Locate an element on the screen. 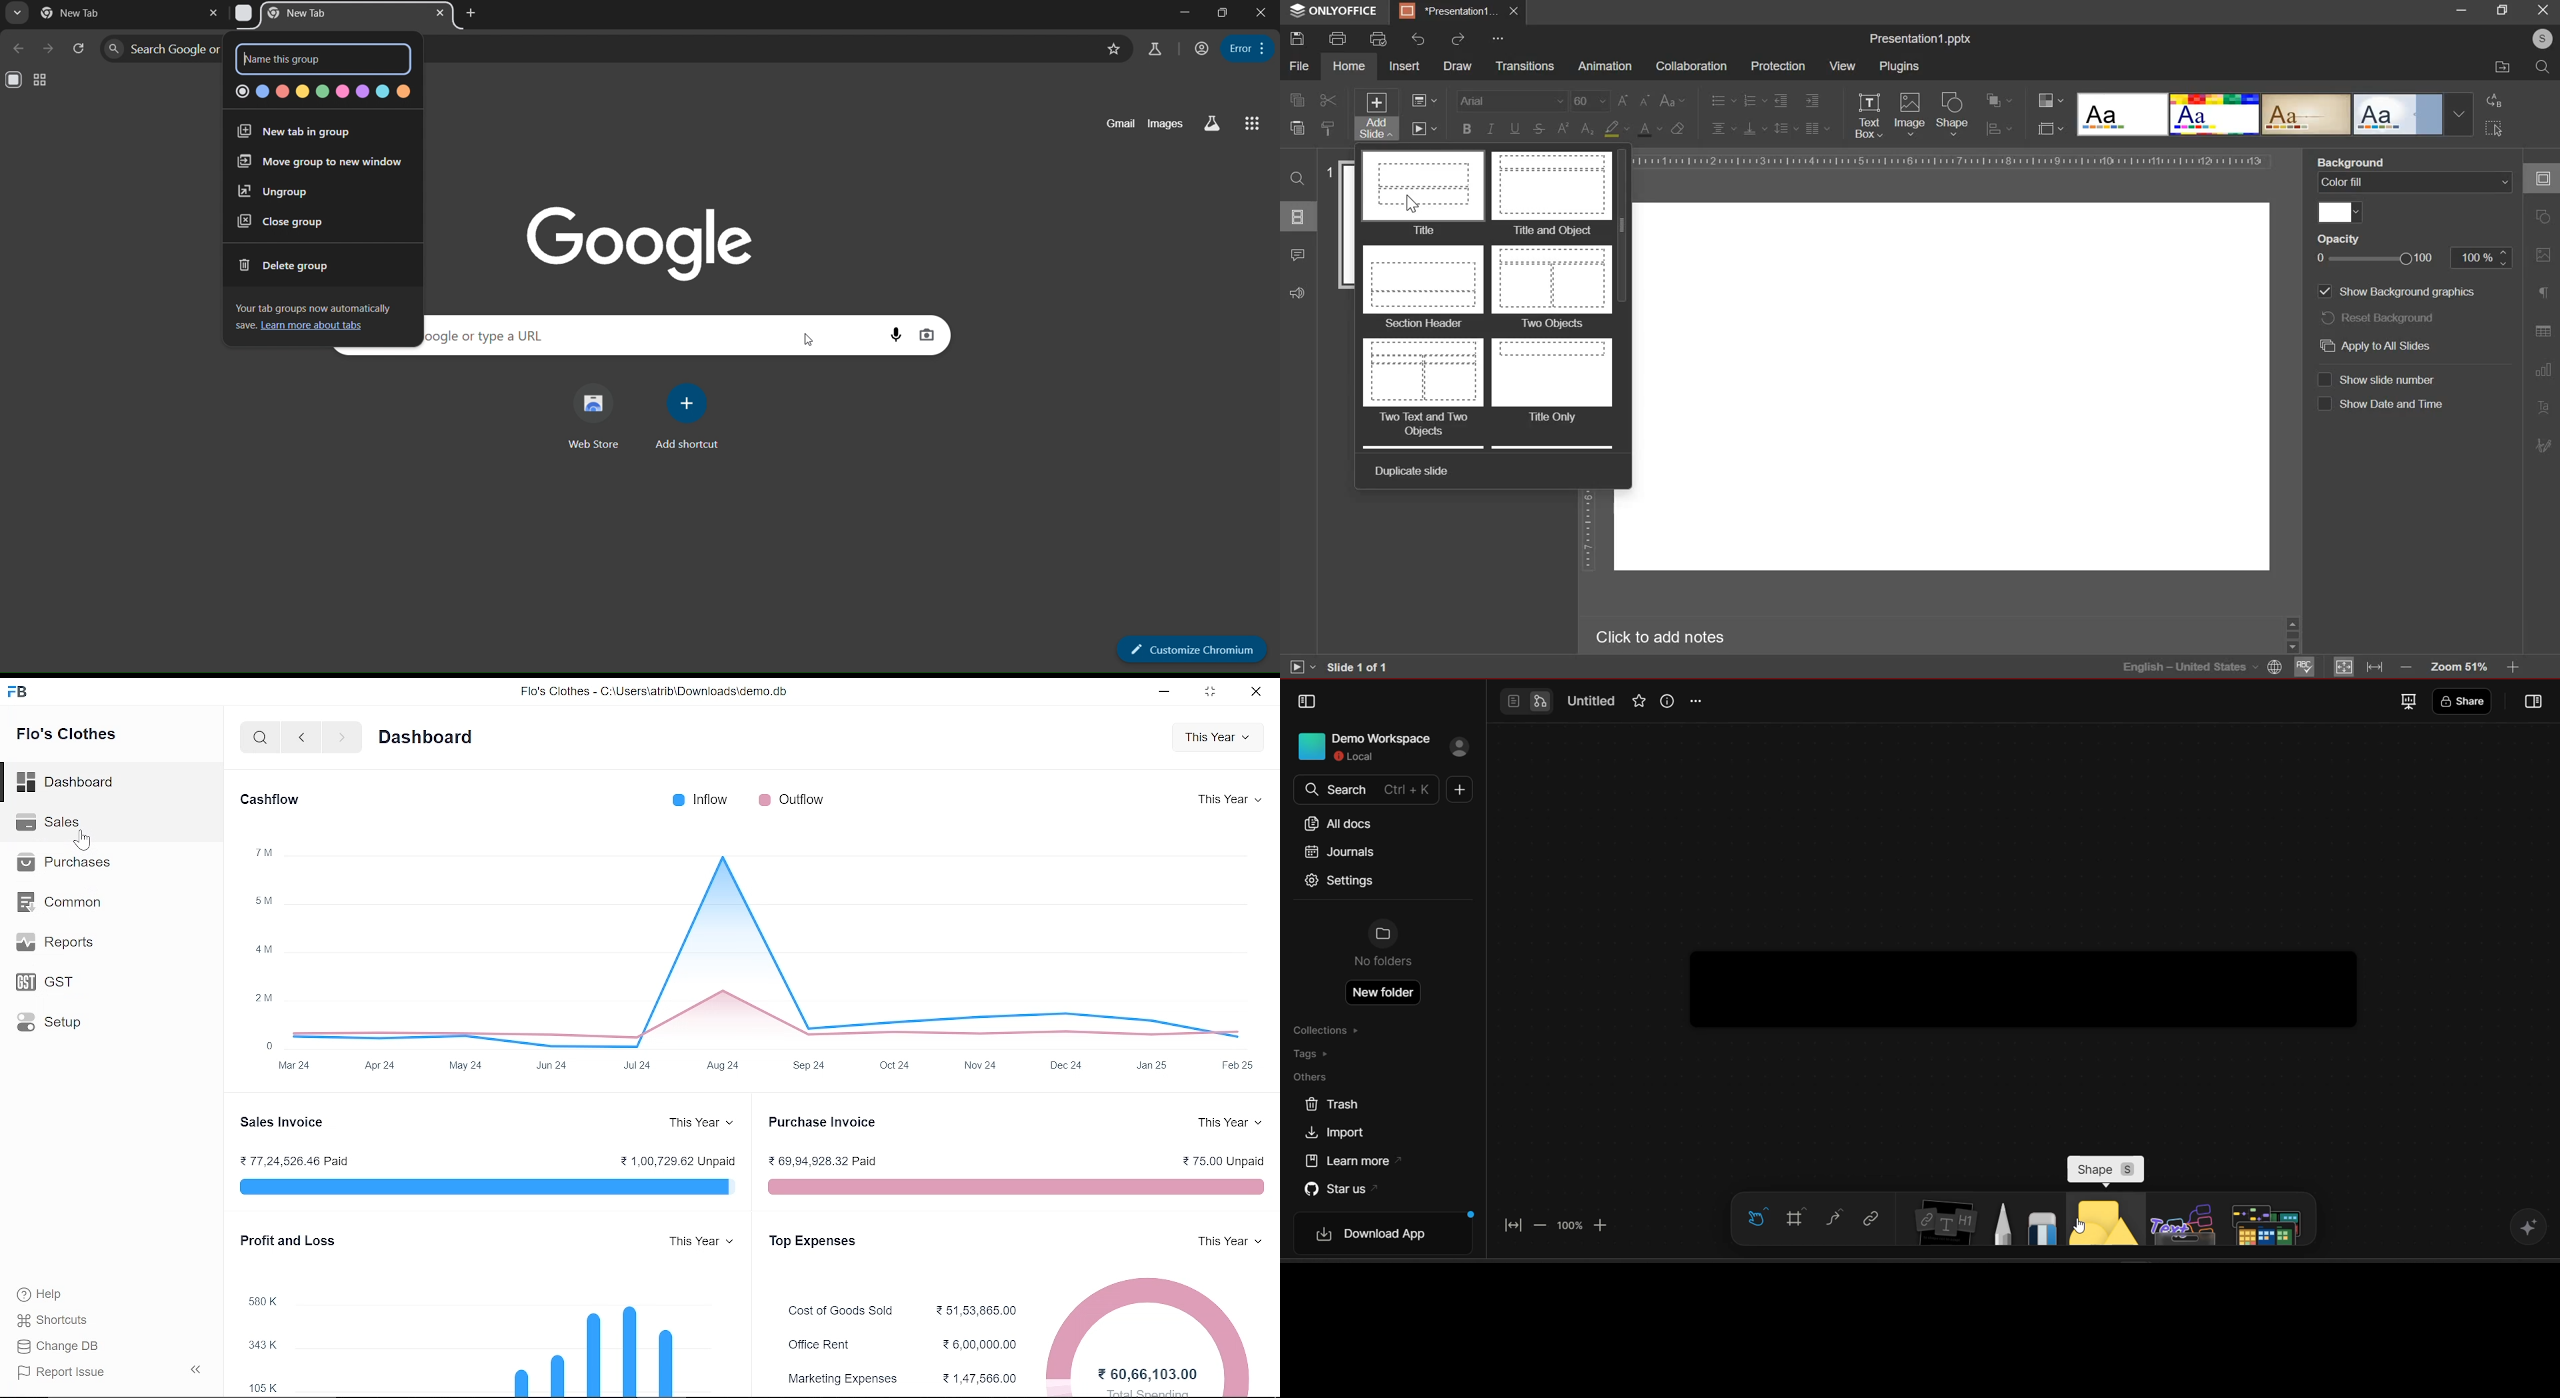 This screenshot has height=1400, width=2576. ® Inflow is located at coordinates (695, 800).